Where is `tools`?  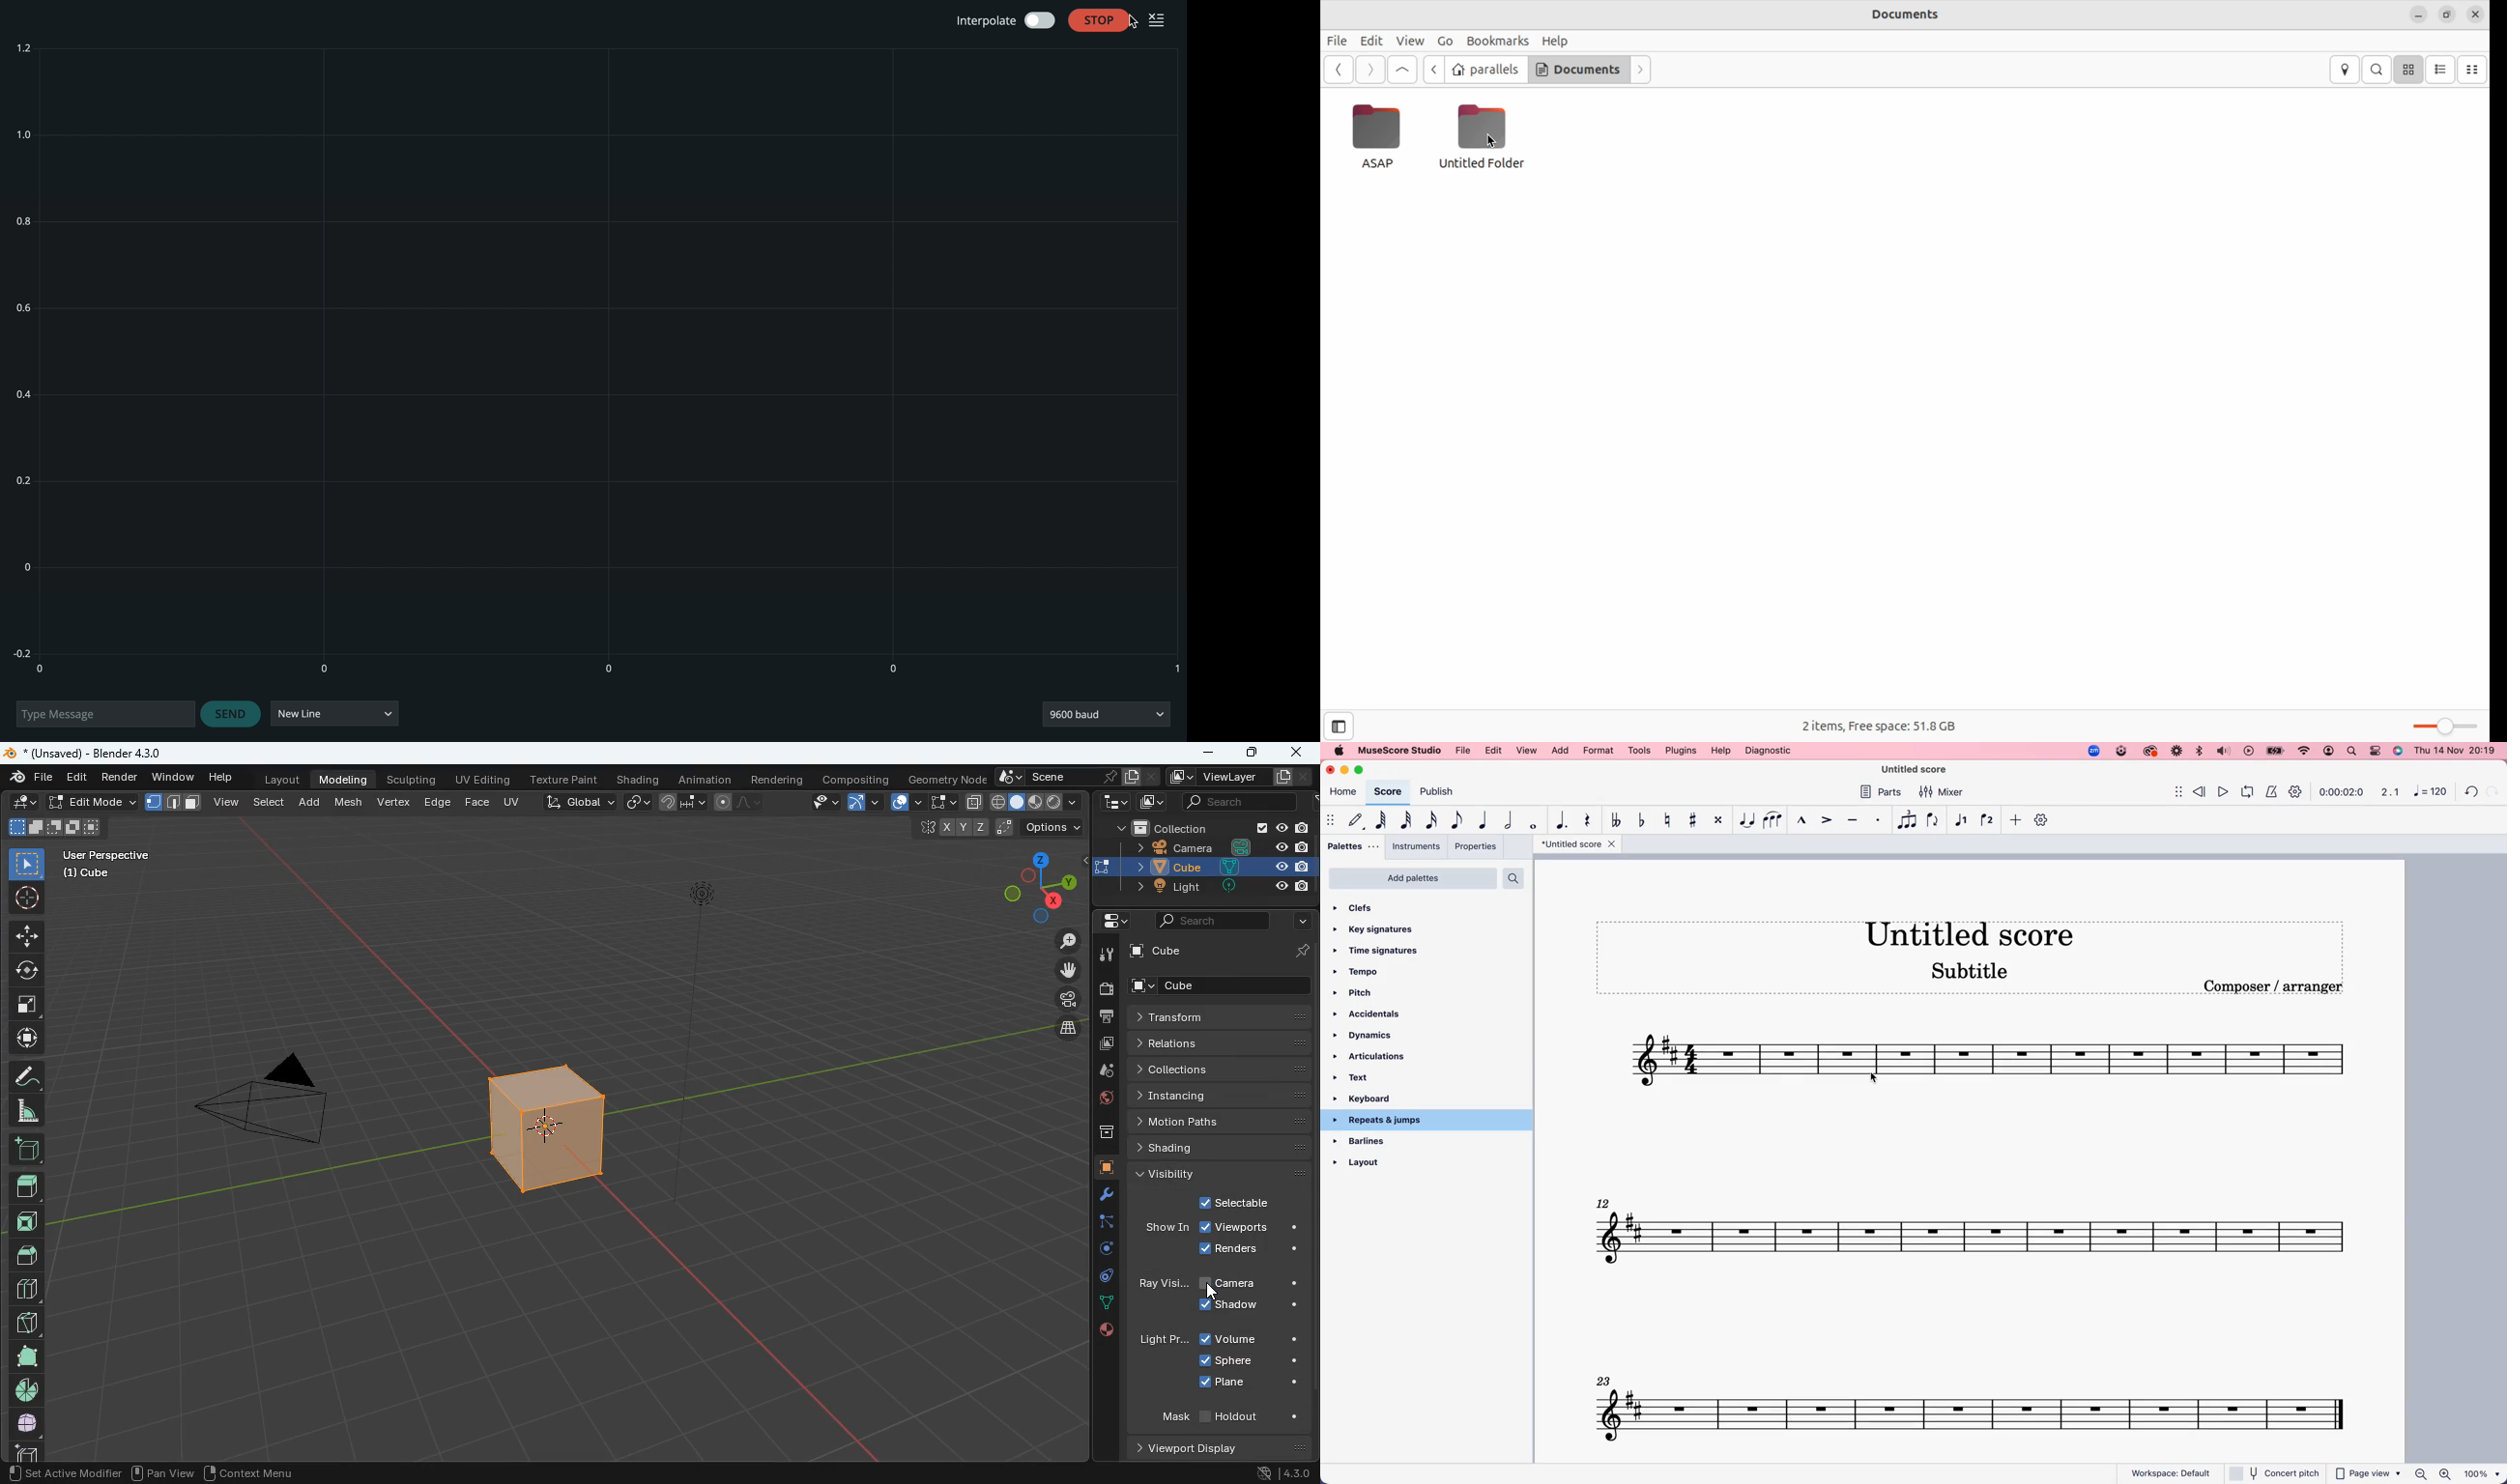 tools is located at coordinates (1097, 1195).